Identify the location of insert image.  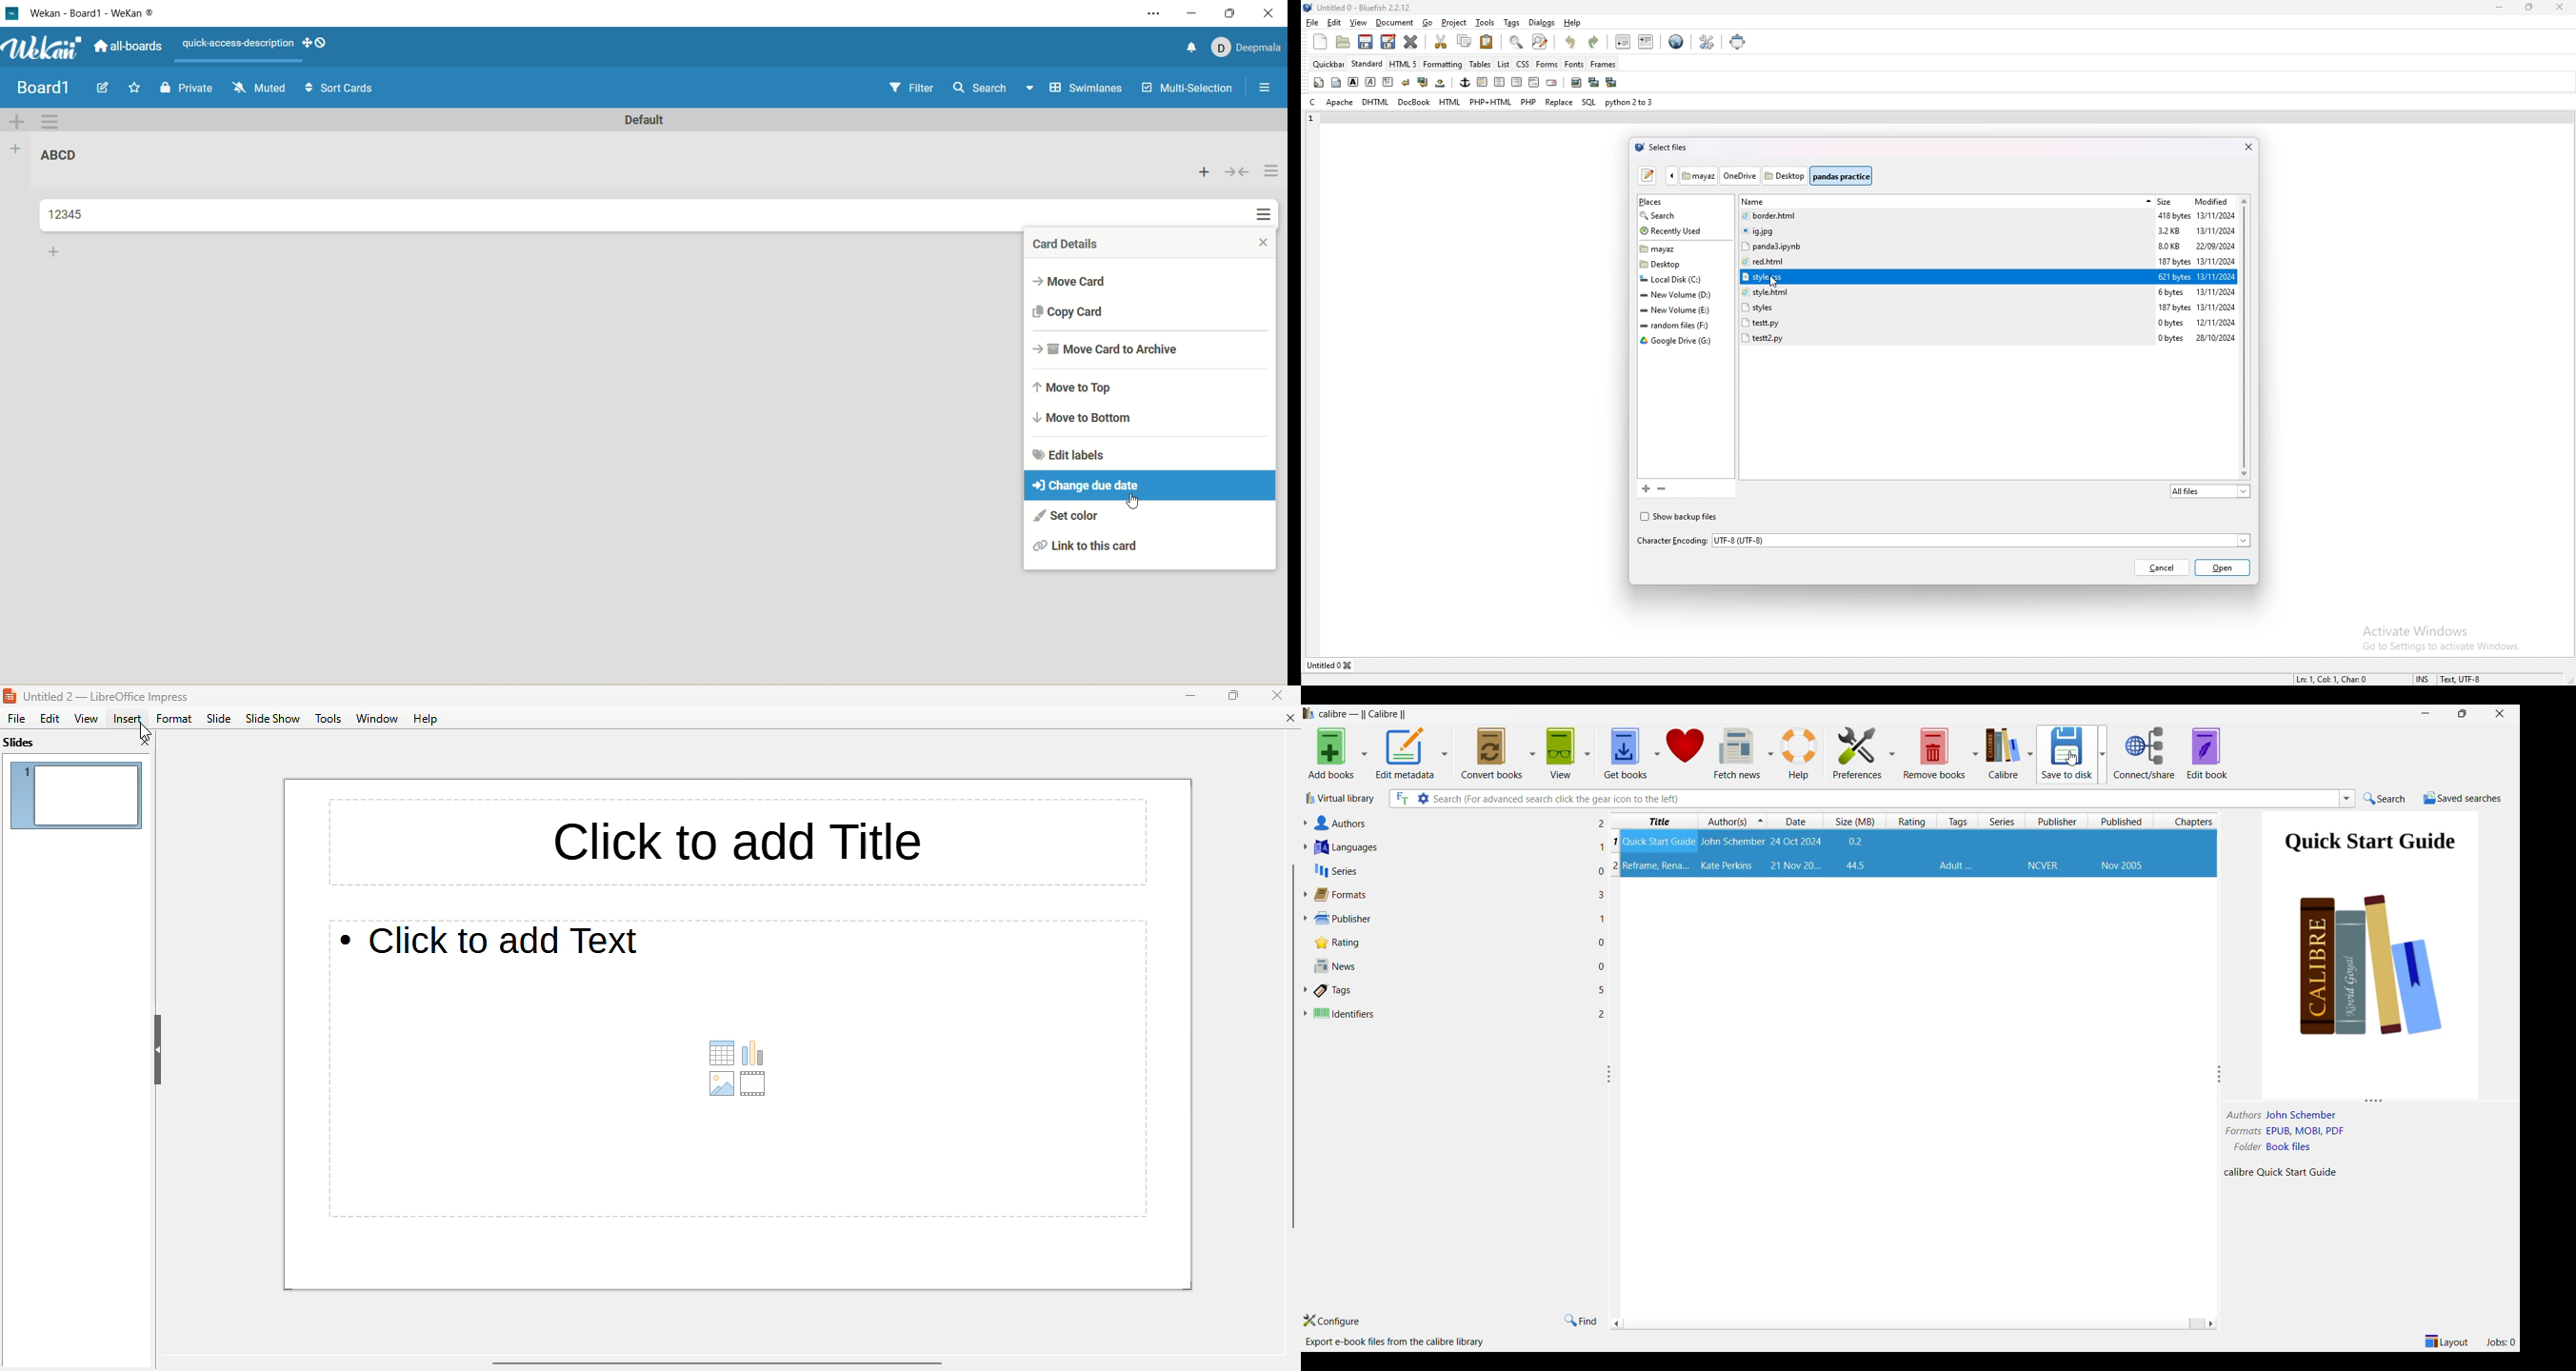
(1577, 82).